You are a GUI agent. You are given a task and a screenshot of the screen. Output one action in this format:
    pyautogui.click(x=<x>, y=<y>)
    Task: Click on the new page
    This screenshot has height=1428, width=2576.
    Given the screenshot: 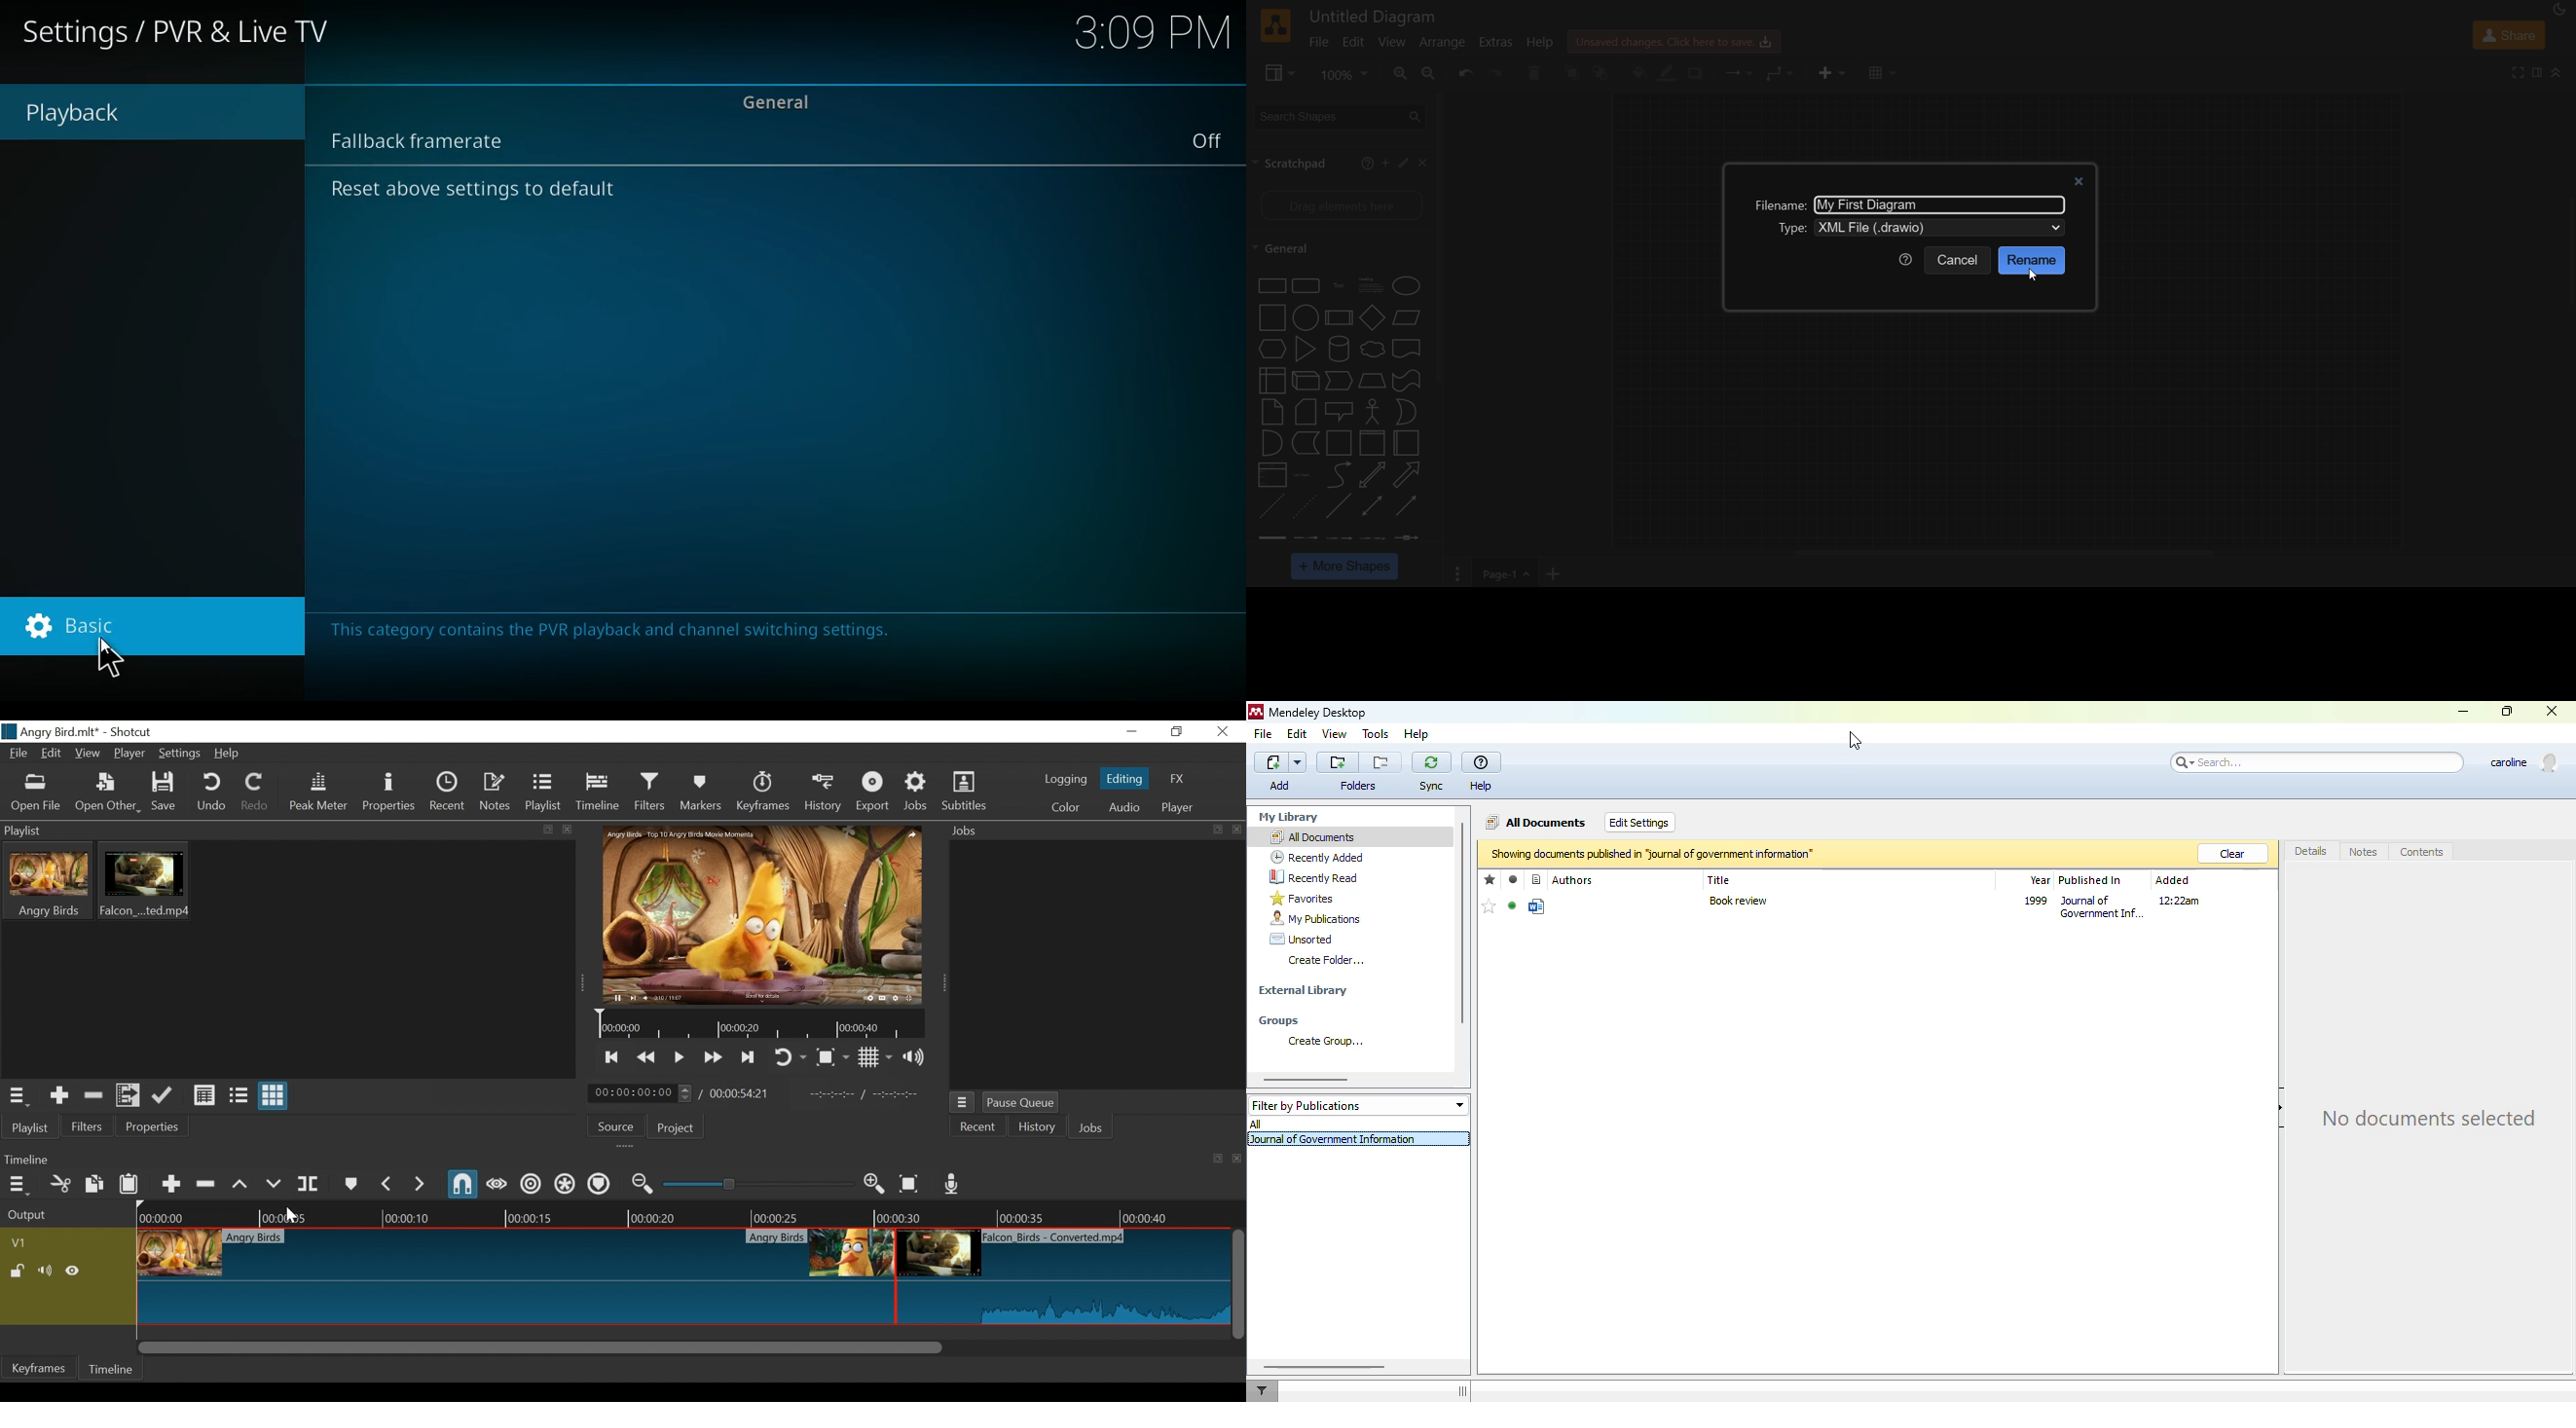 What is the action you would take?
    pyautogui.click(x=1558, y=572)
    